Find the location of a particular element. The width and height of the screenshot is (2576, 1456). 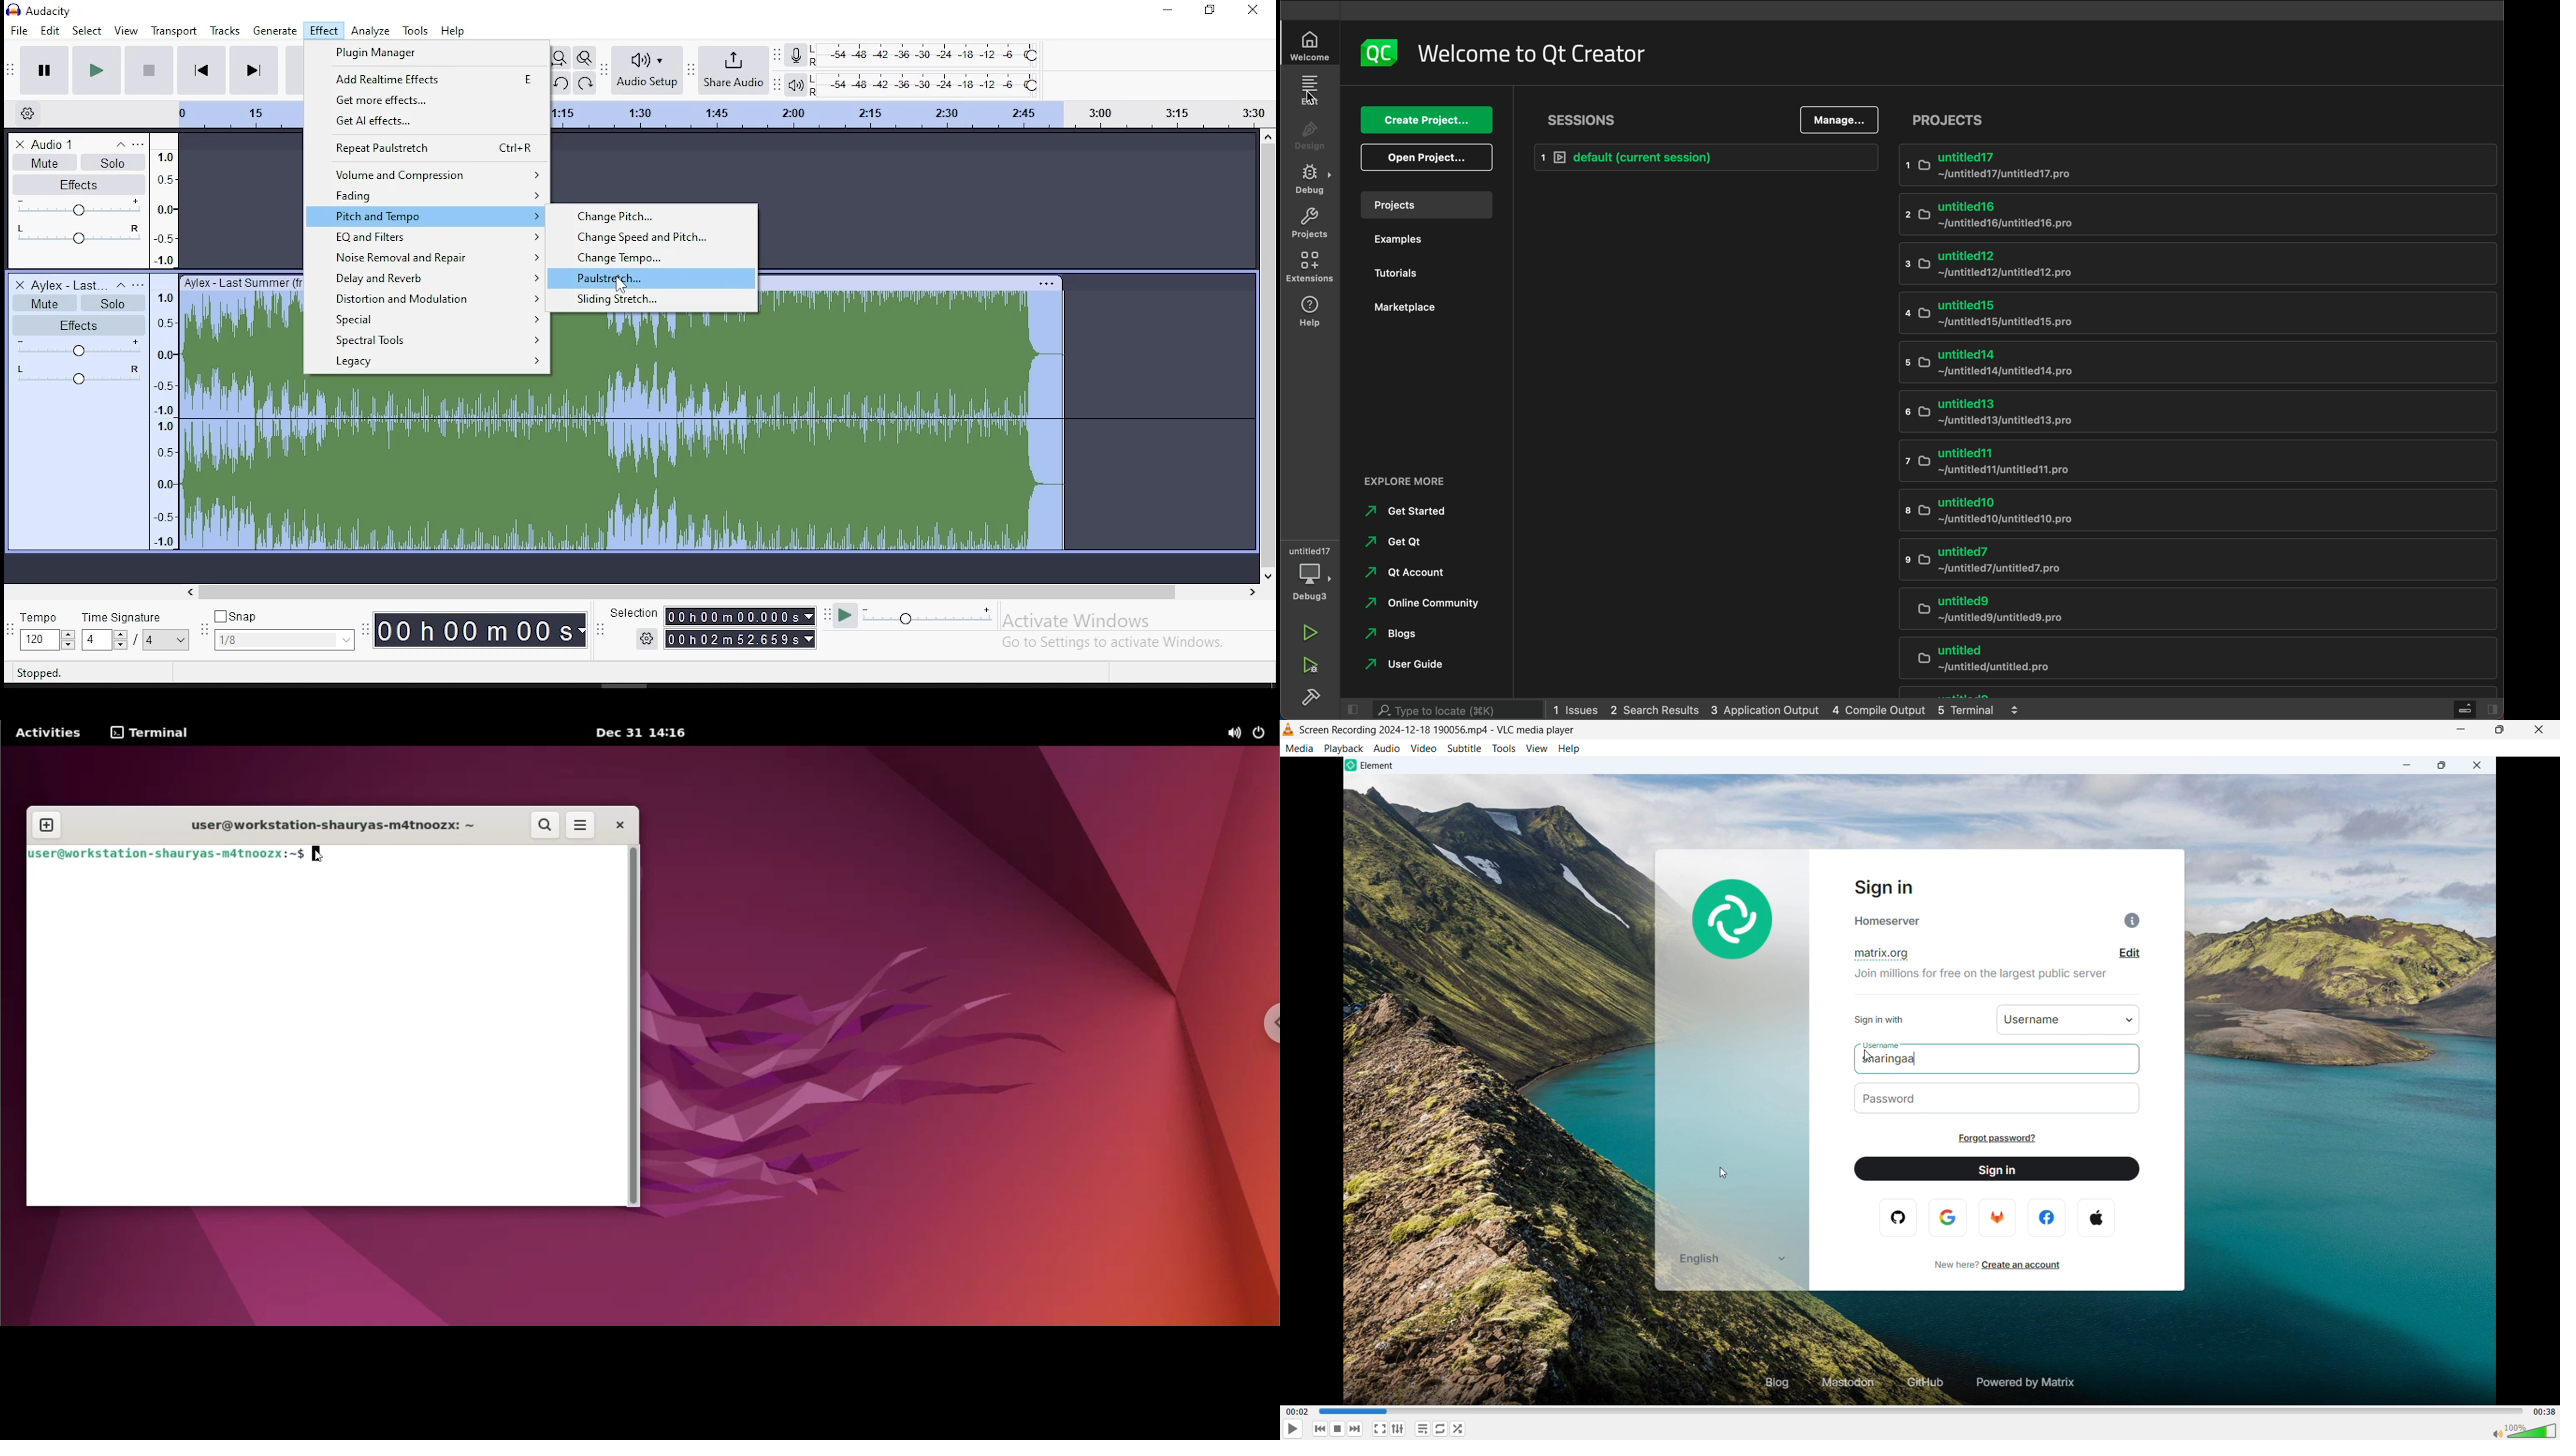

time elapsed-00.02 is located at coordinates (1299, 1411).